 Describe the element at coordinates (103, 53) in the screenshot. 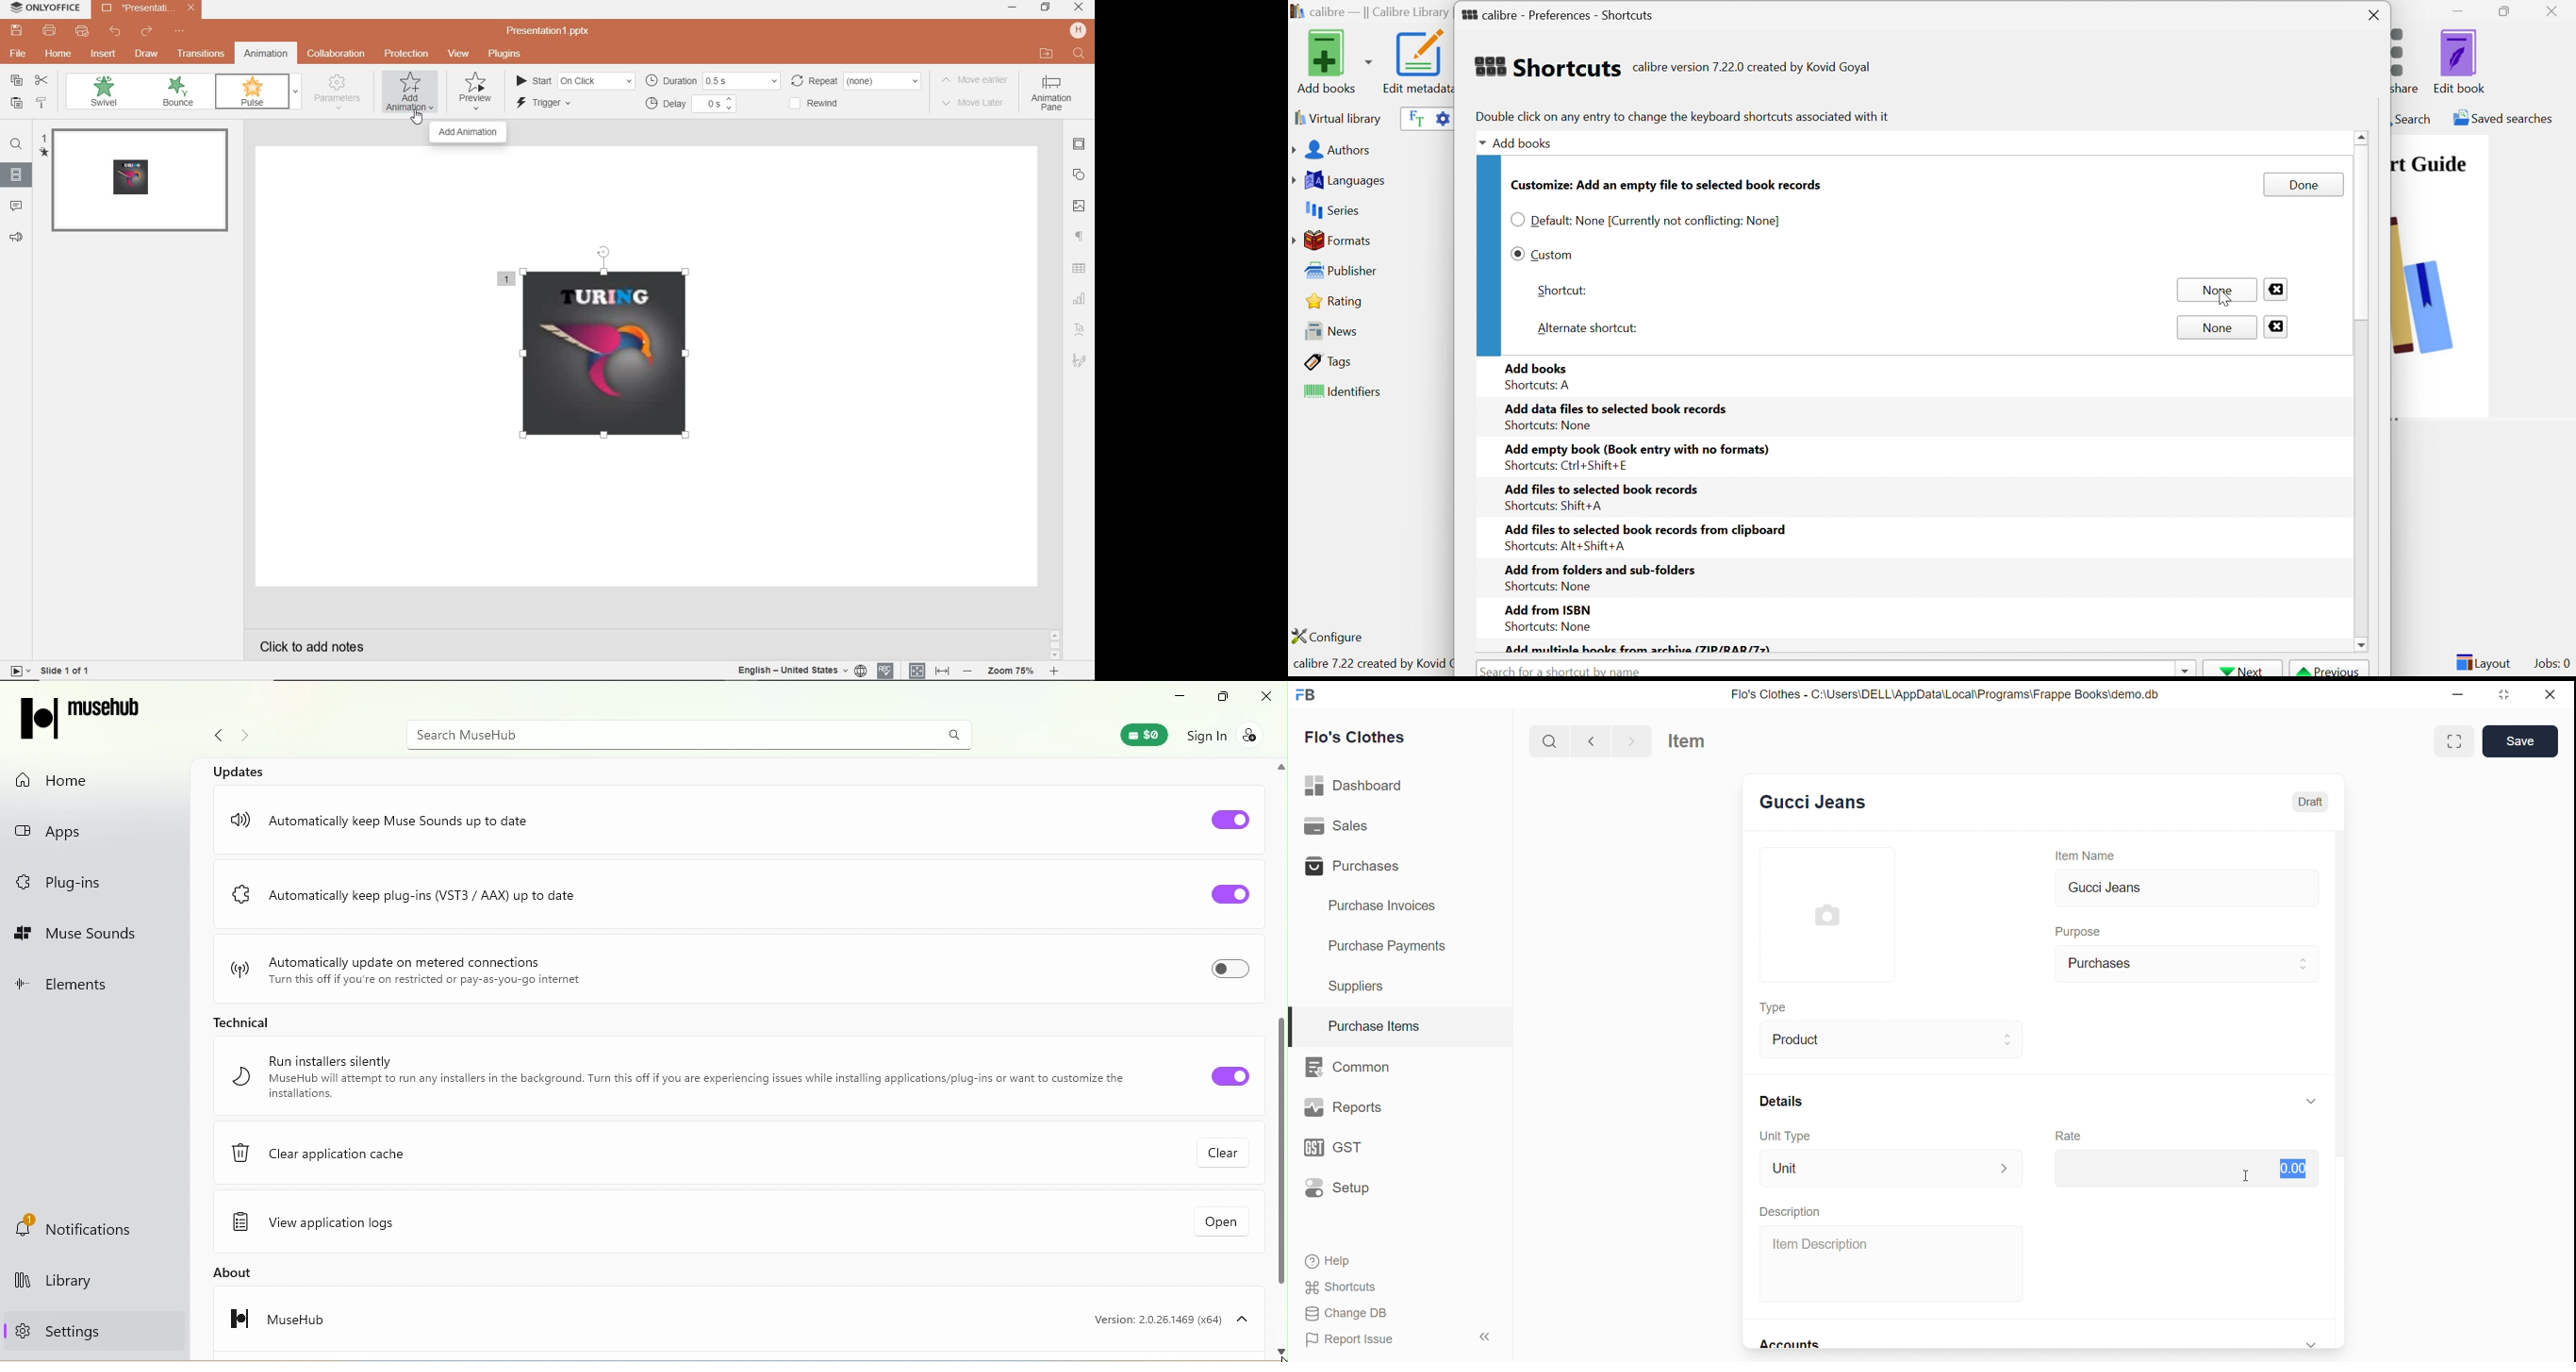

I see `insert` at that location.